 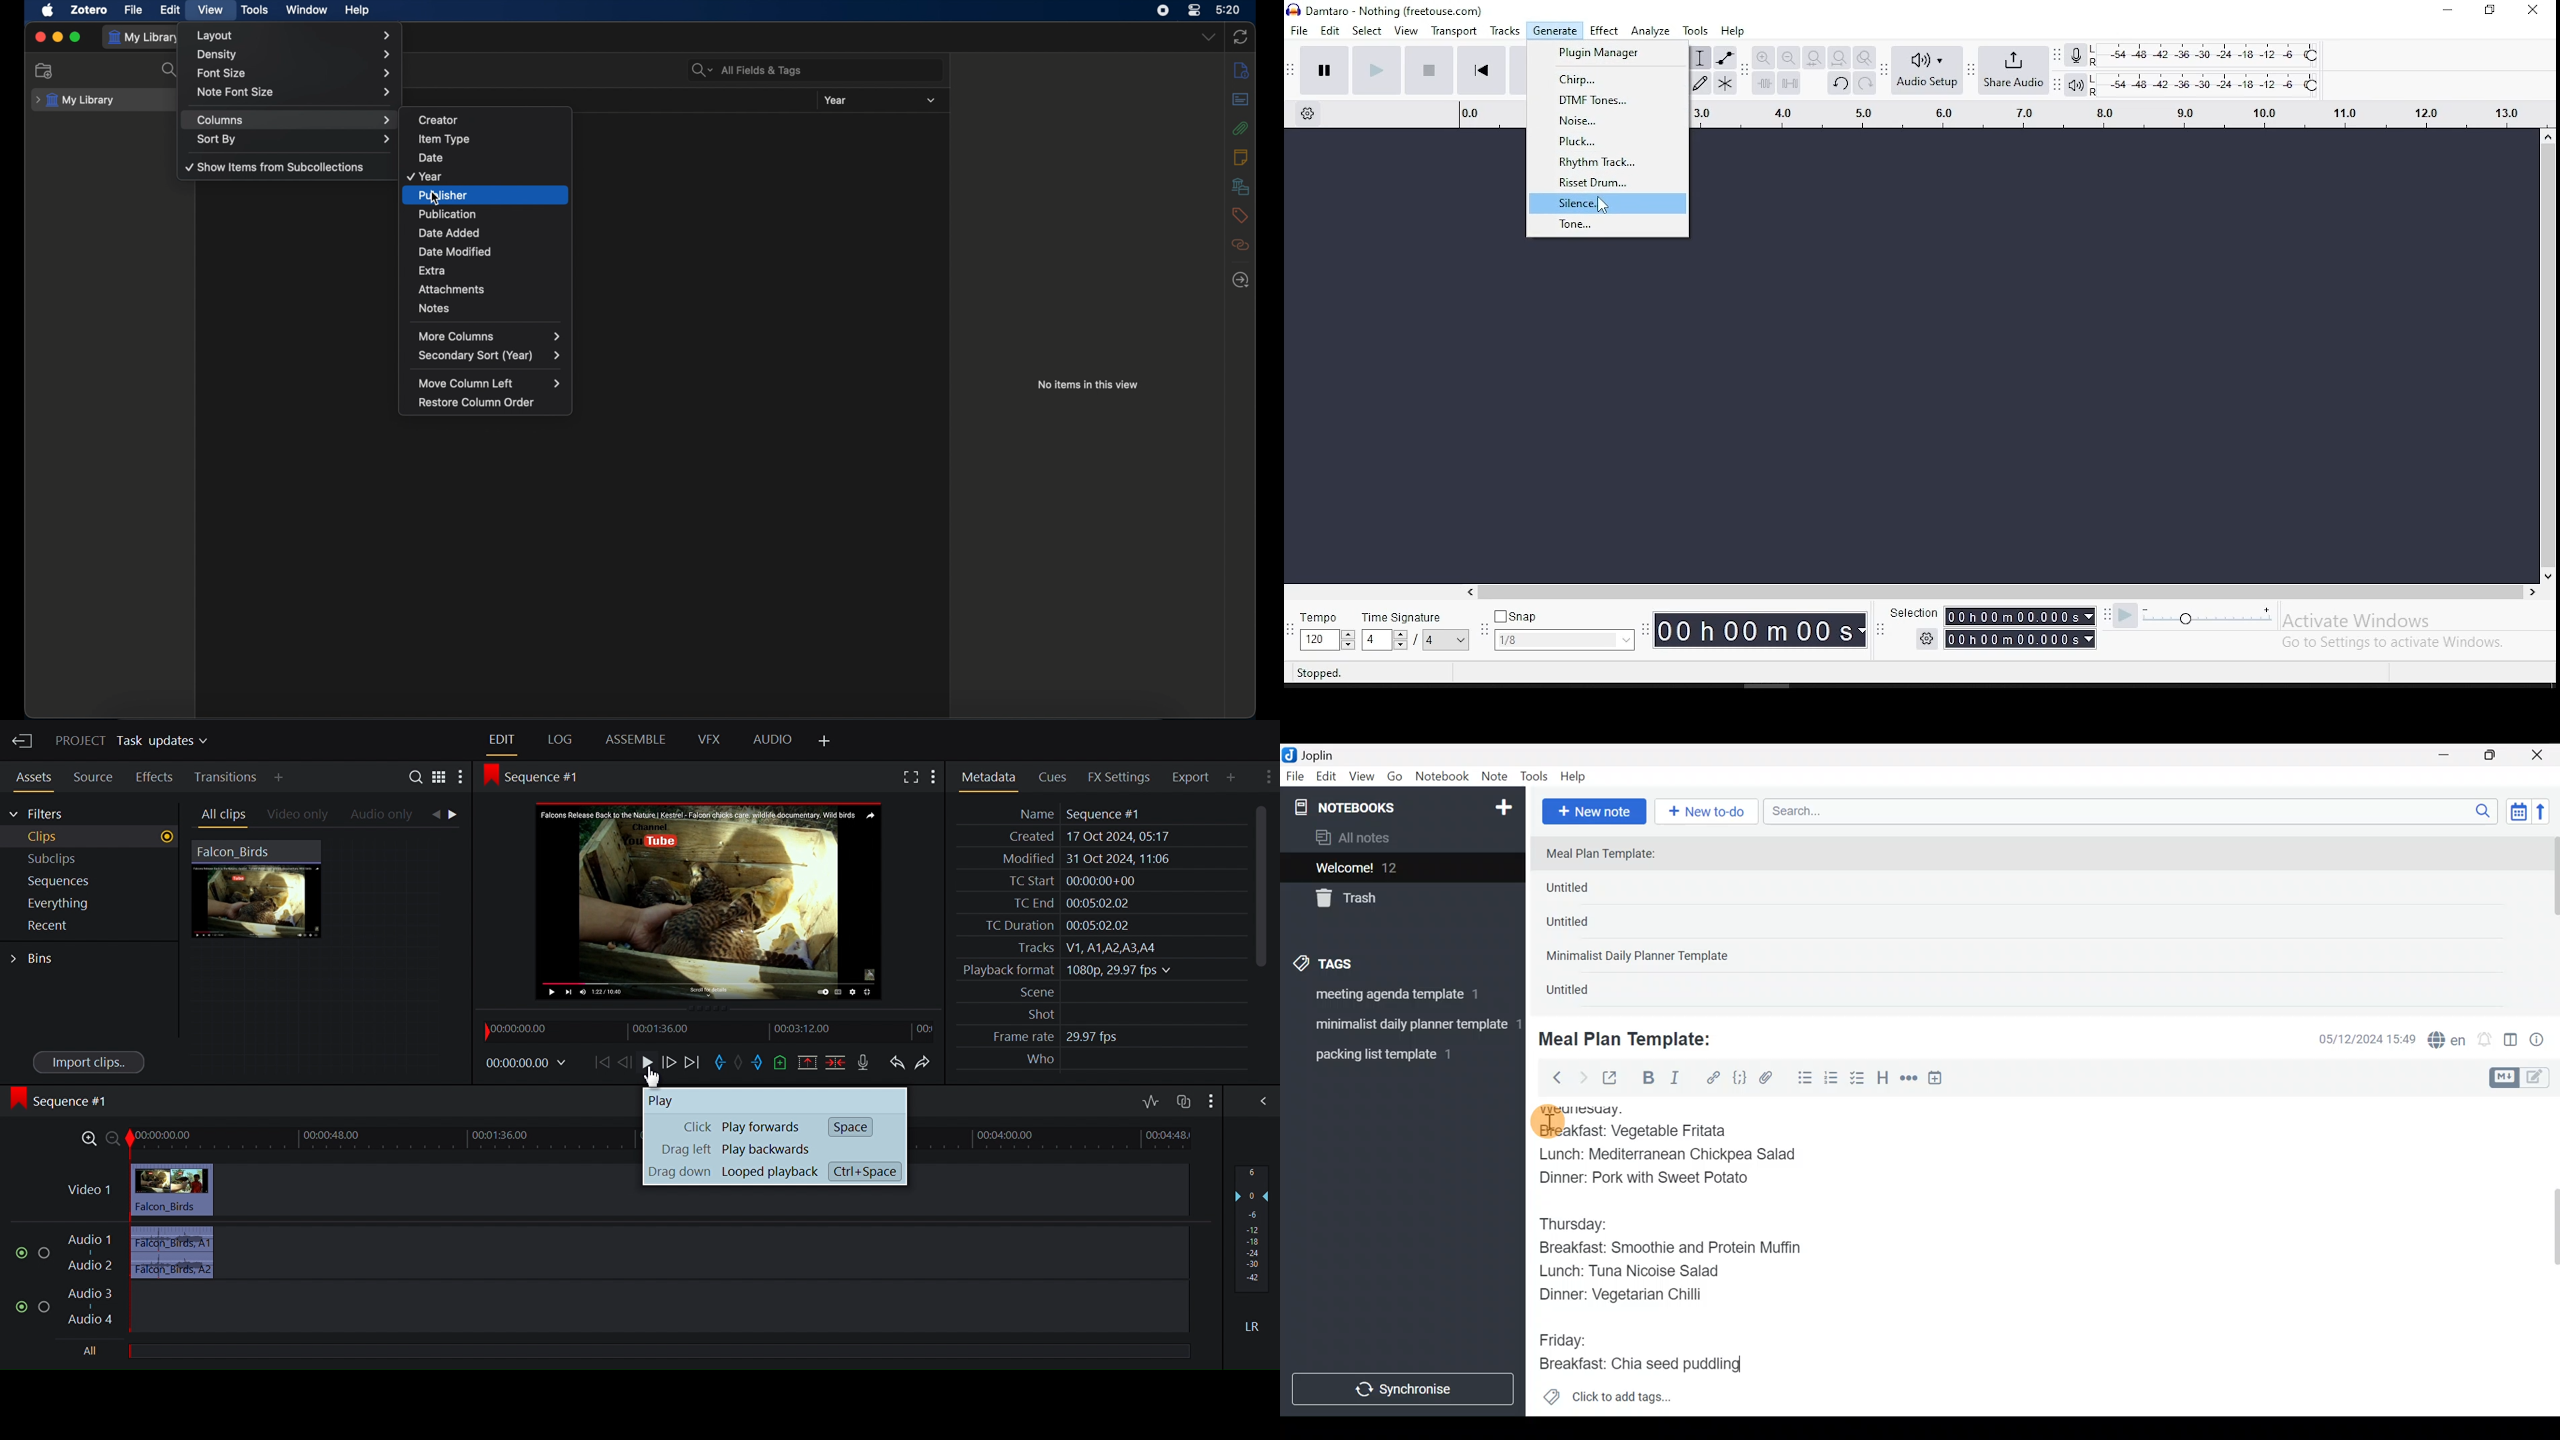 I want to click on Nudge one frame backward, so click(x=627, y=1062).